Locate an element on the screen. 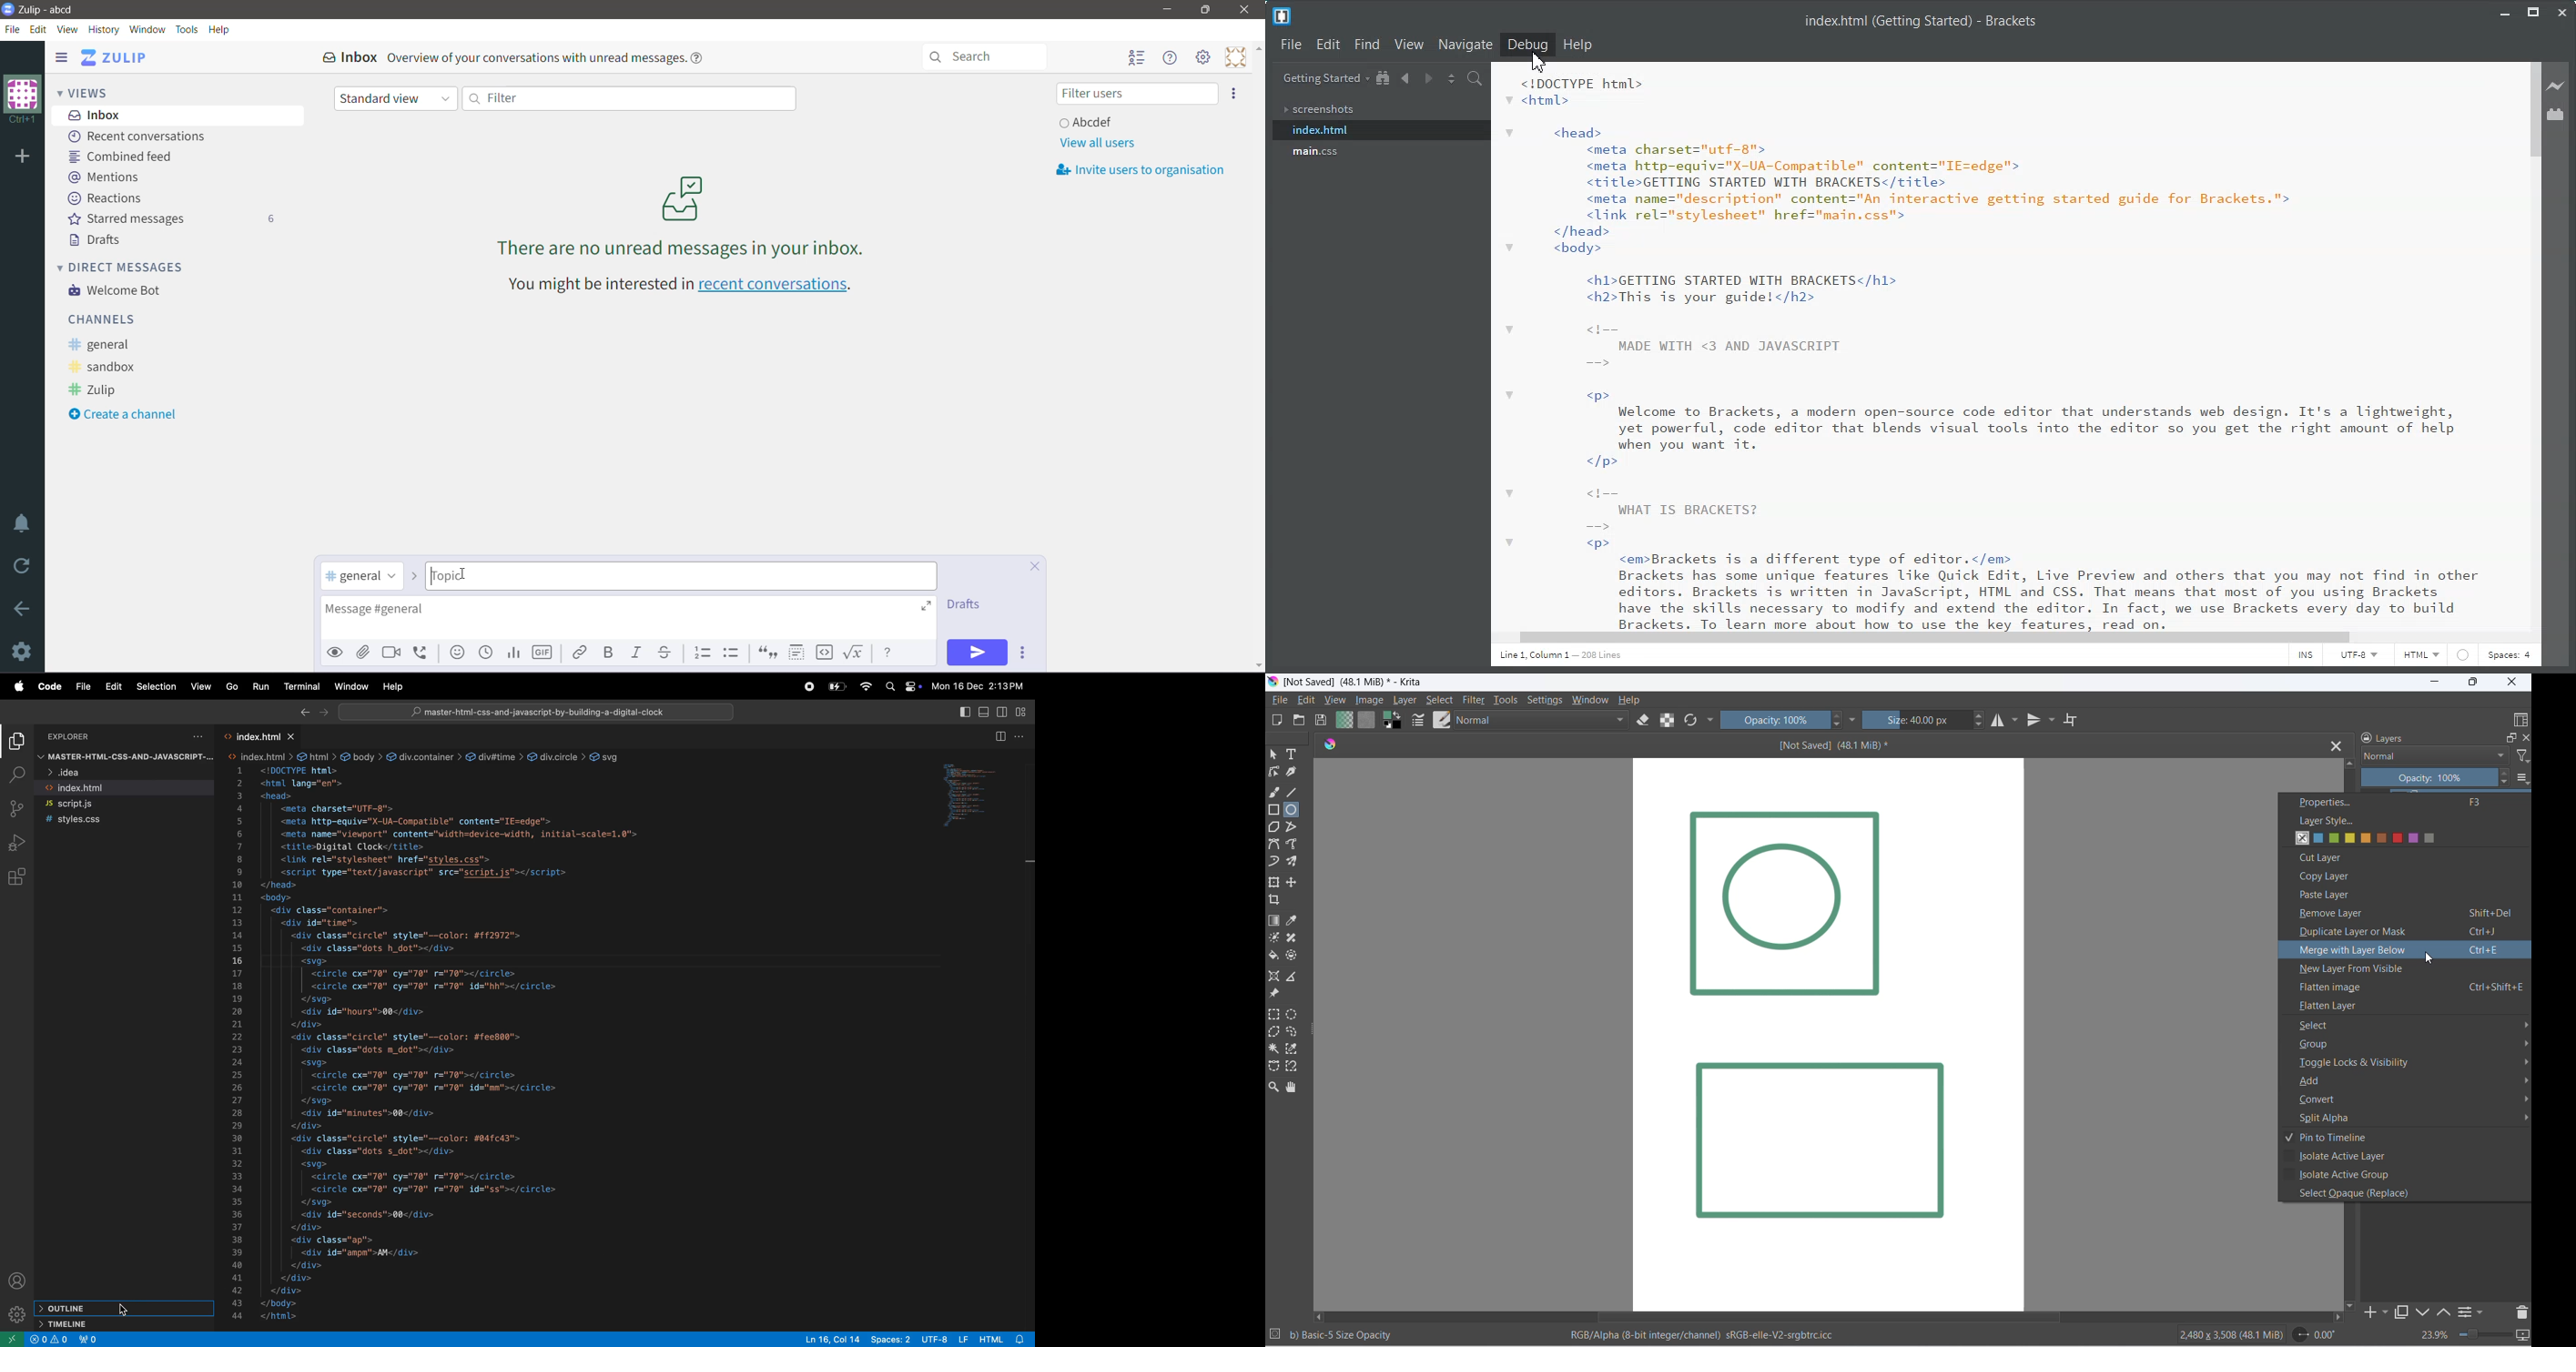 The width and height of the screenshot is (2576, 1372). Extension Manager is located at coordinates (2557, 115).